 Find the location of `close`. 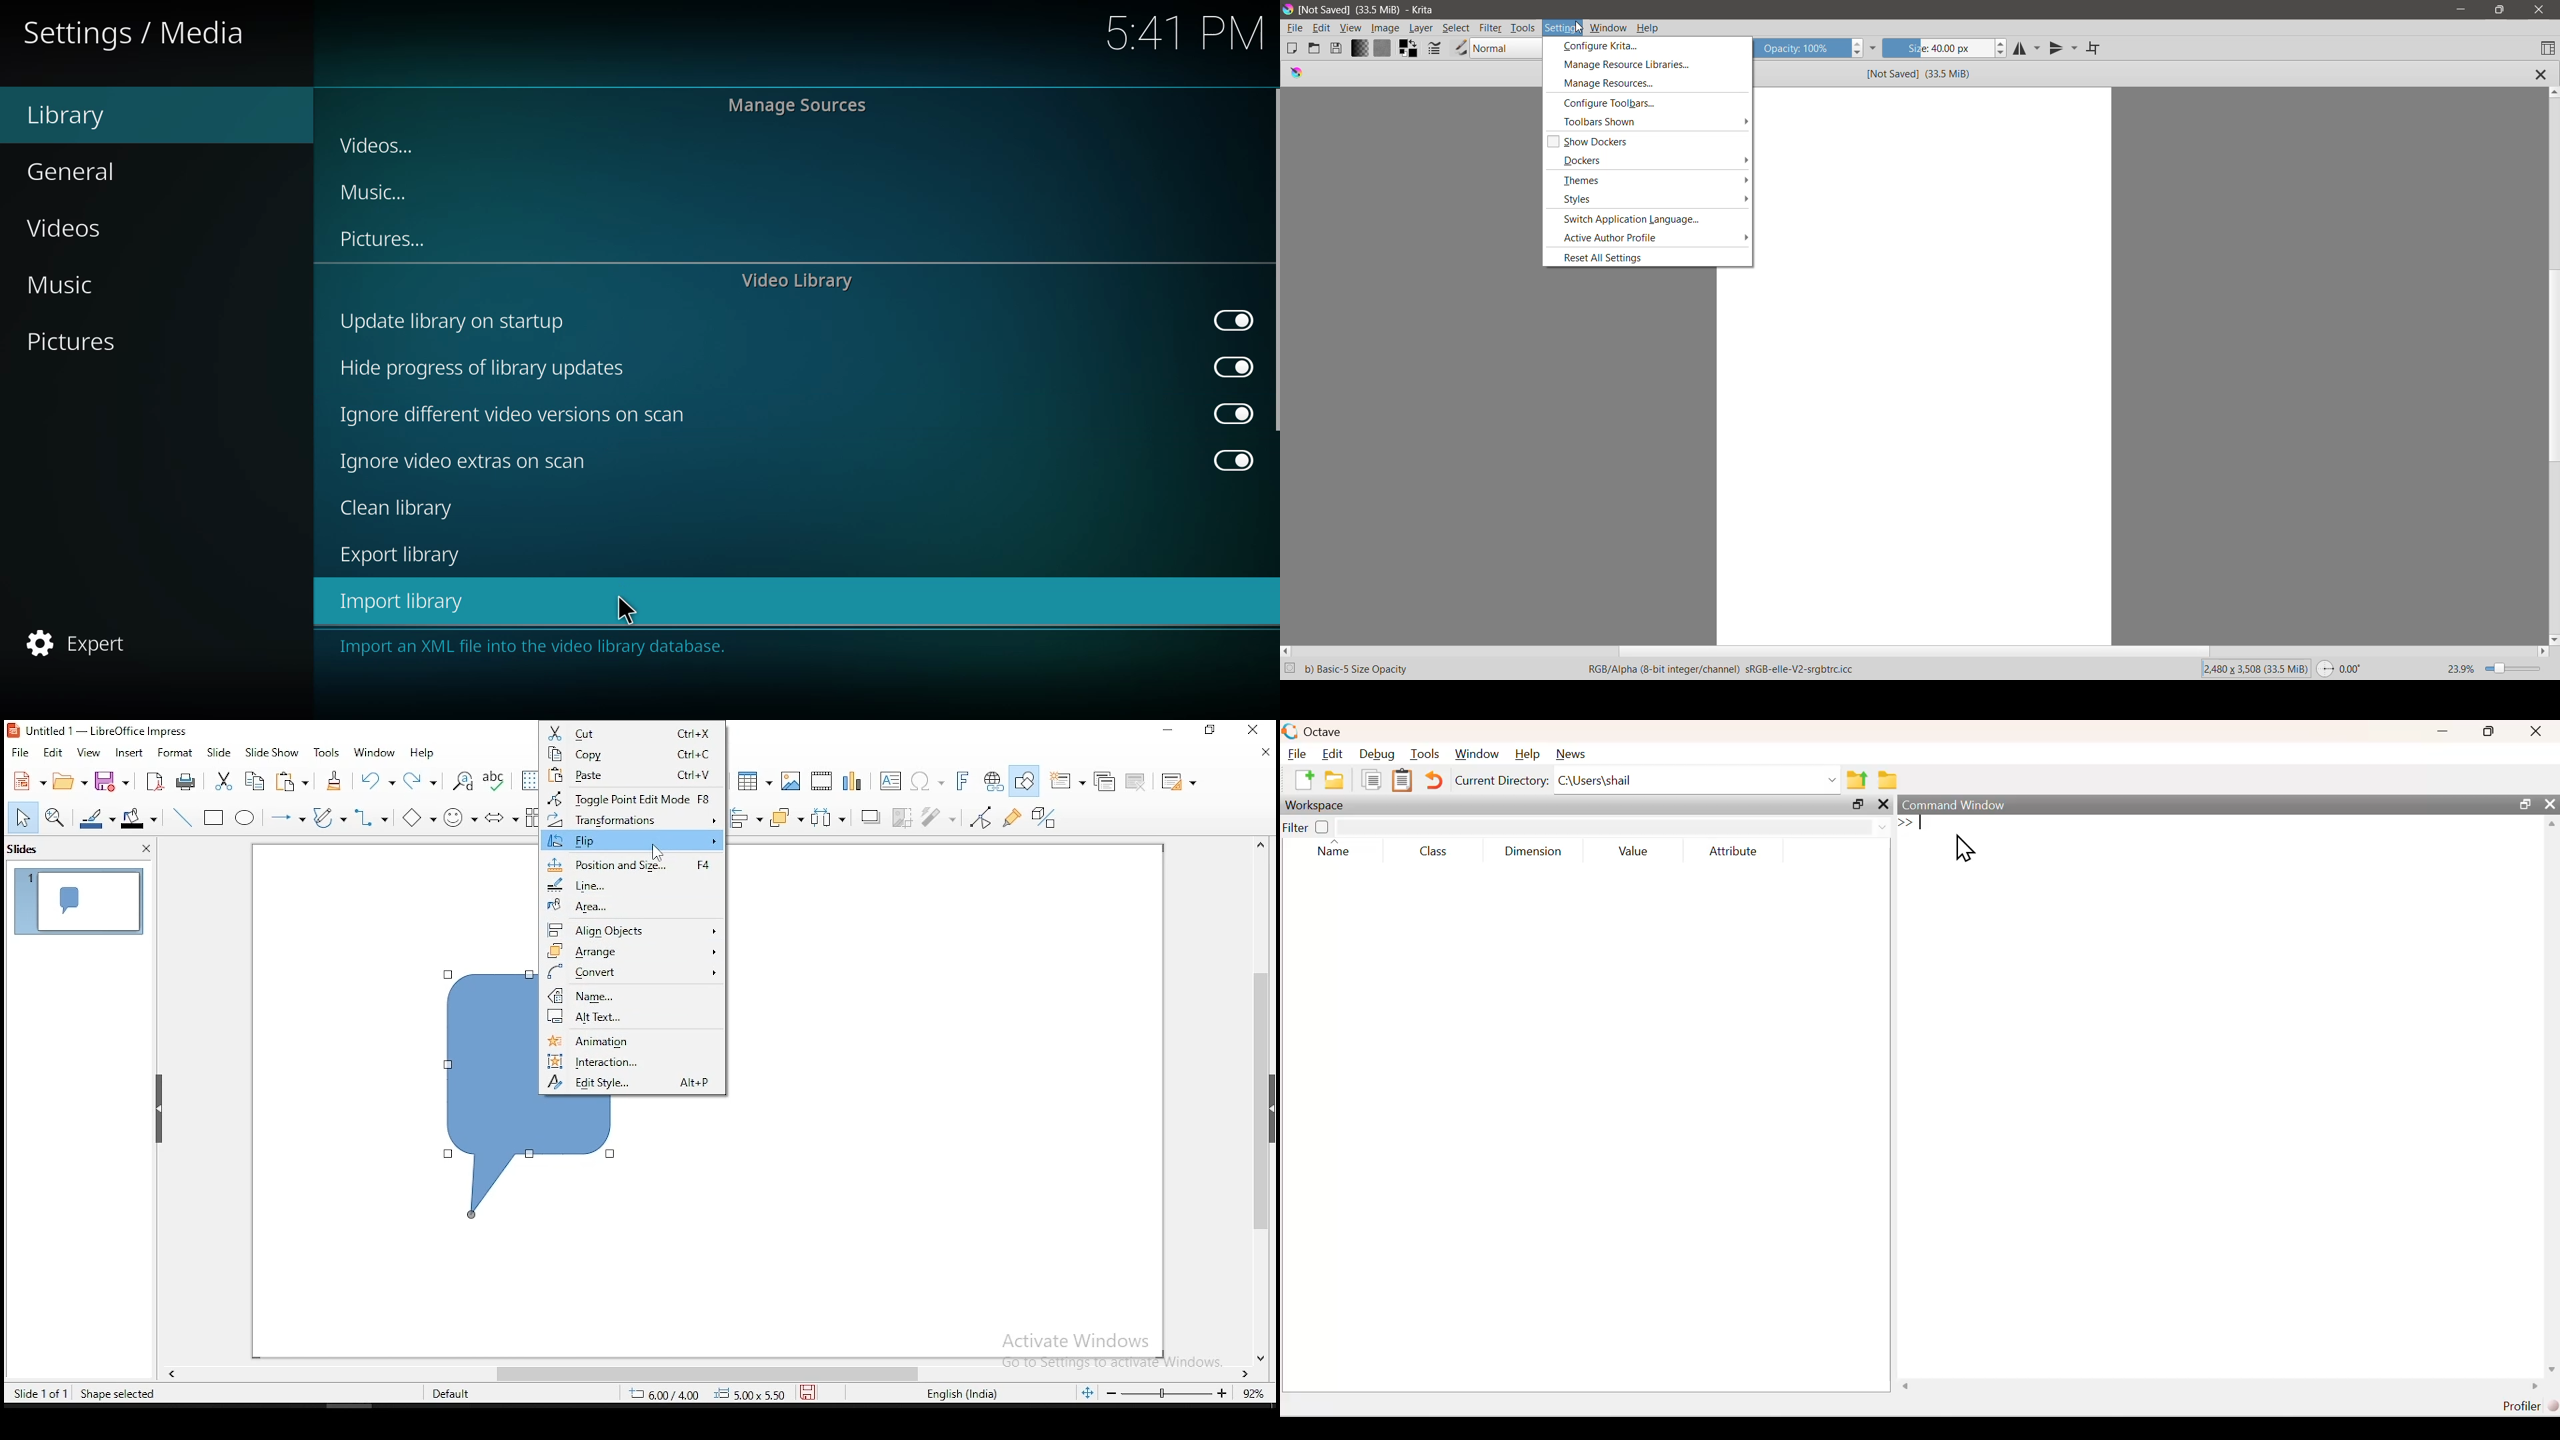

close is located at coordinates (1268, 752).